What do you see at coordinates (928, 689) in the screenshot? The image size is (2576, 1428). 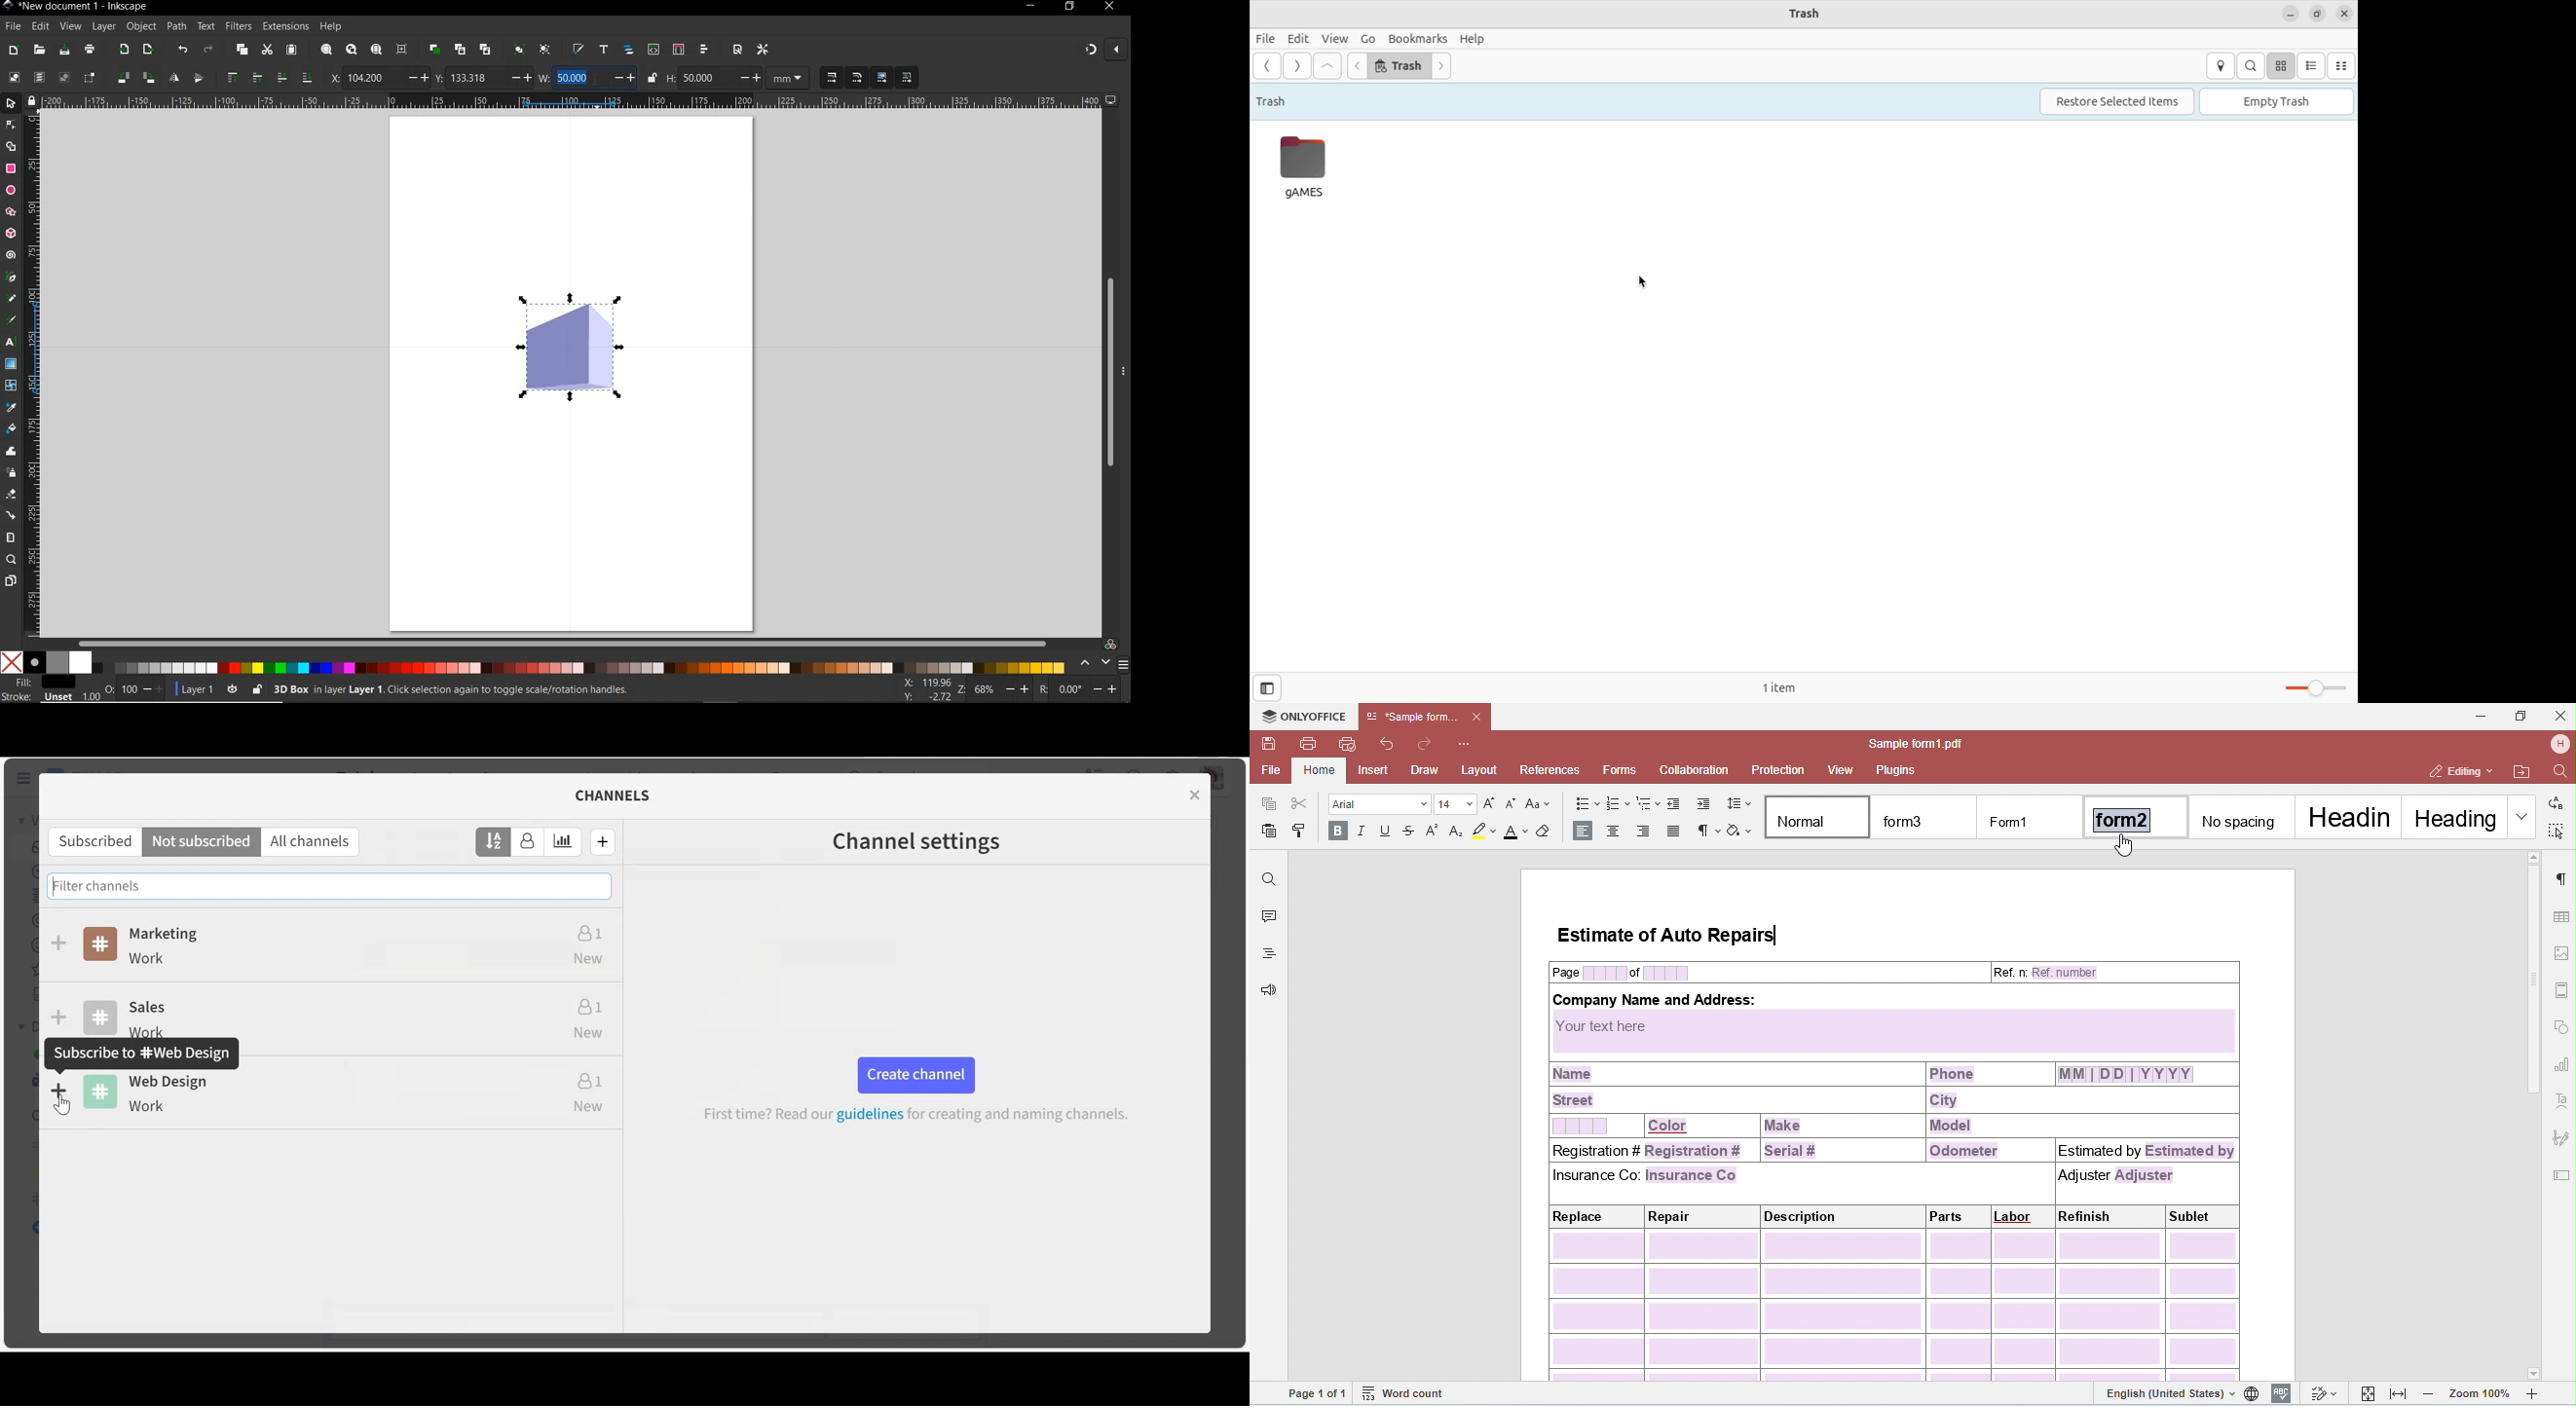 I see `cursor coordinates` at bounding box center [928, 689].